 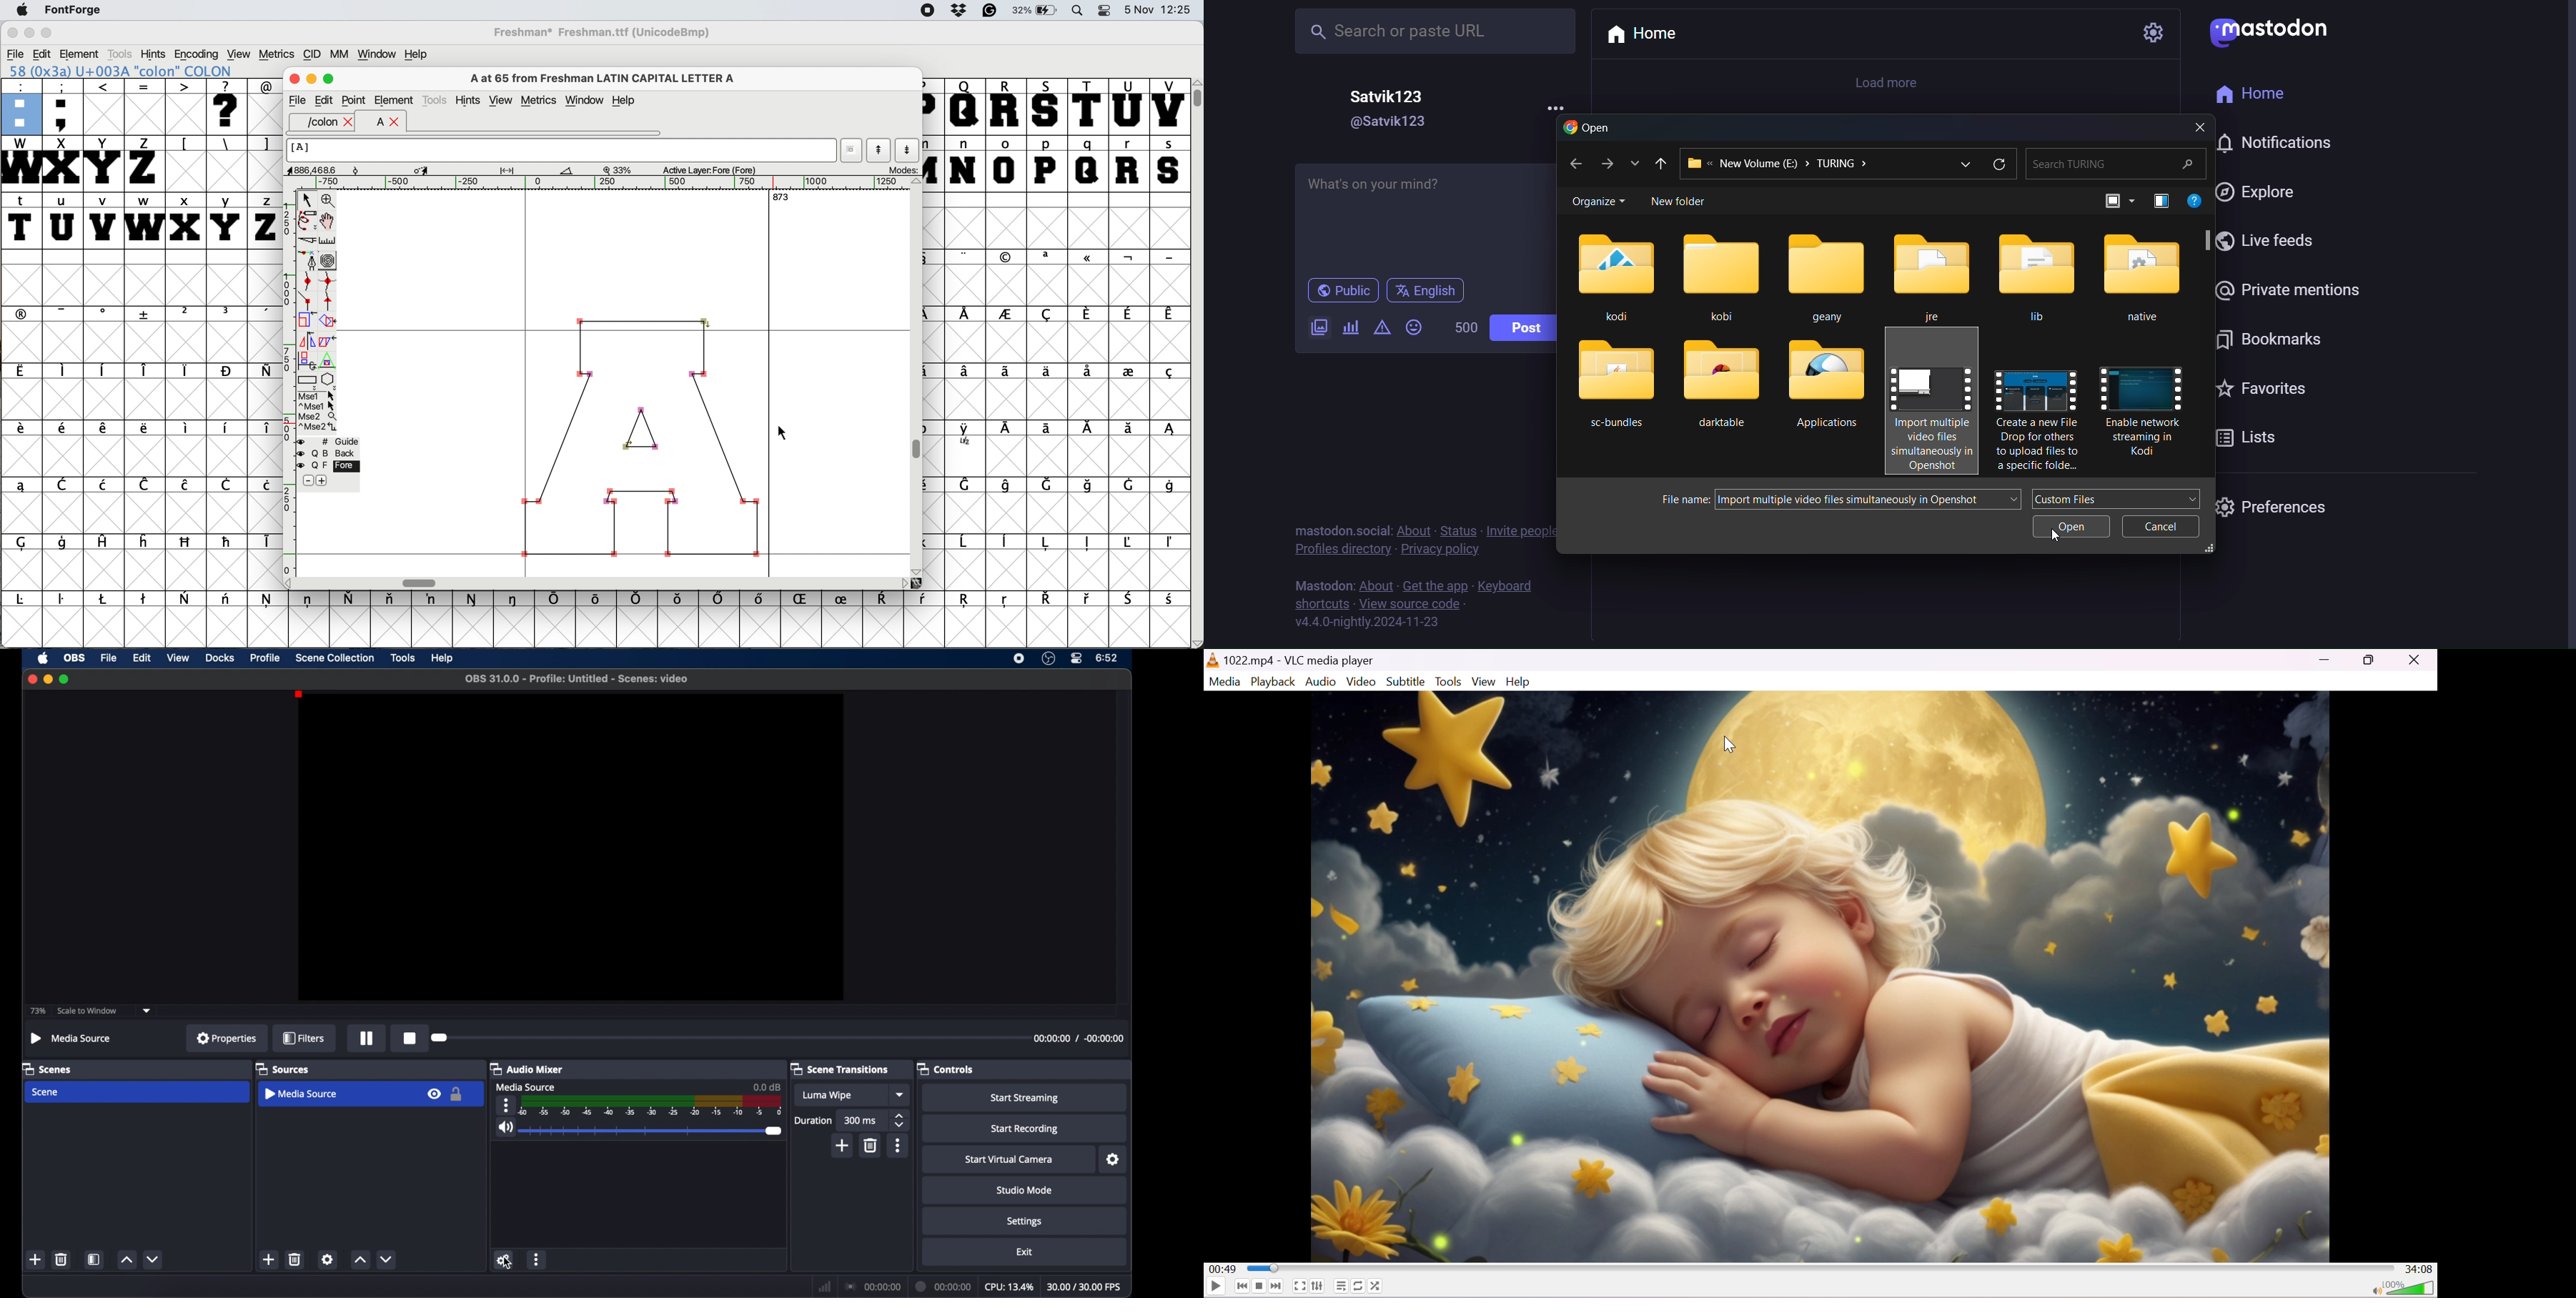 What do you see at coordinates (178, 658) in the screenshot?
I see `view` at bounding box center [178, 658].